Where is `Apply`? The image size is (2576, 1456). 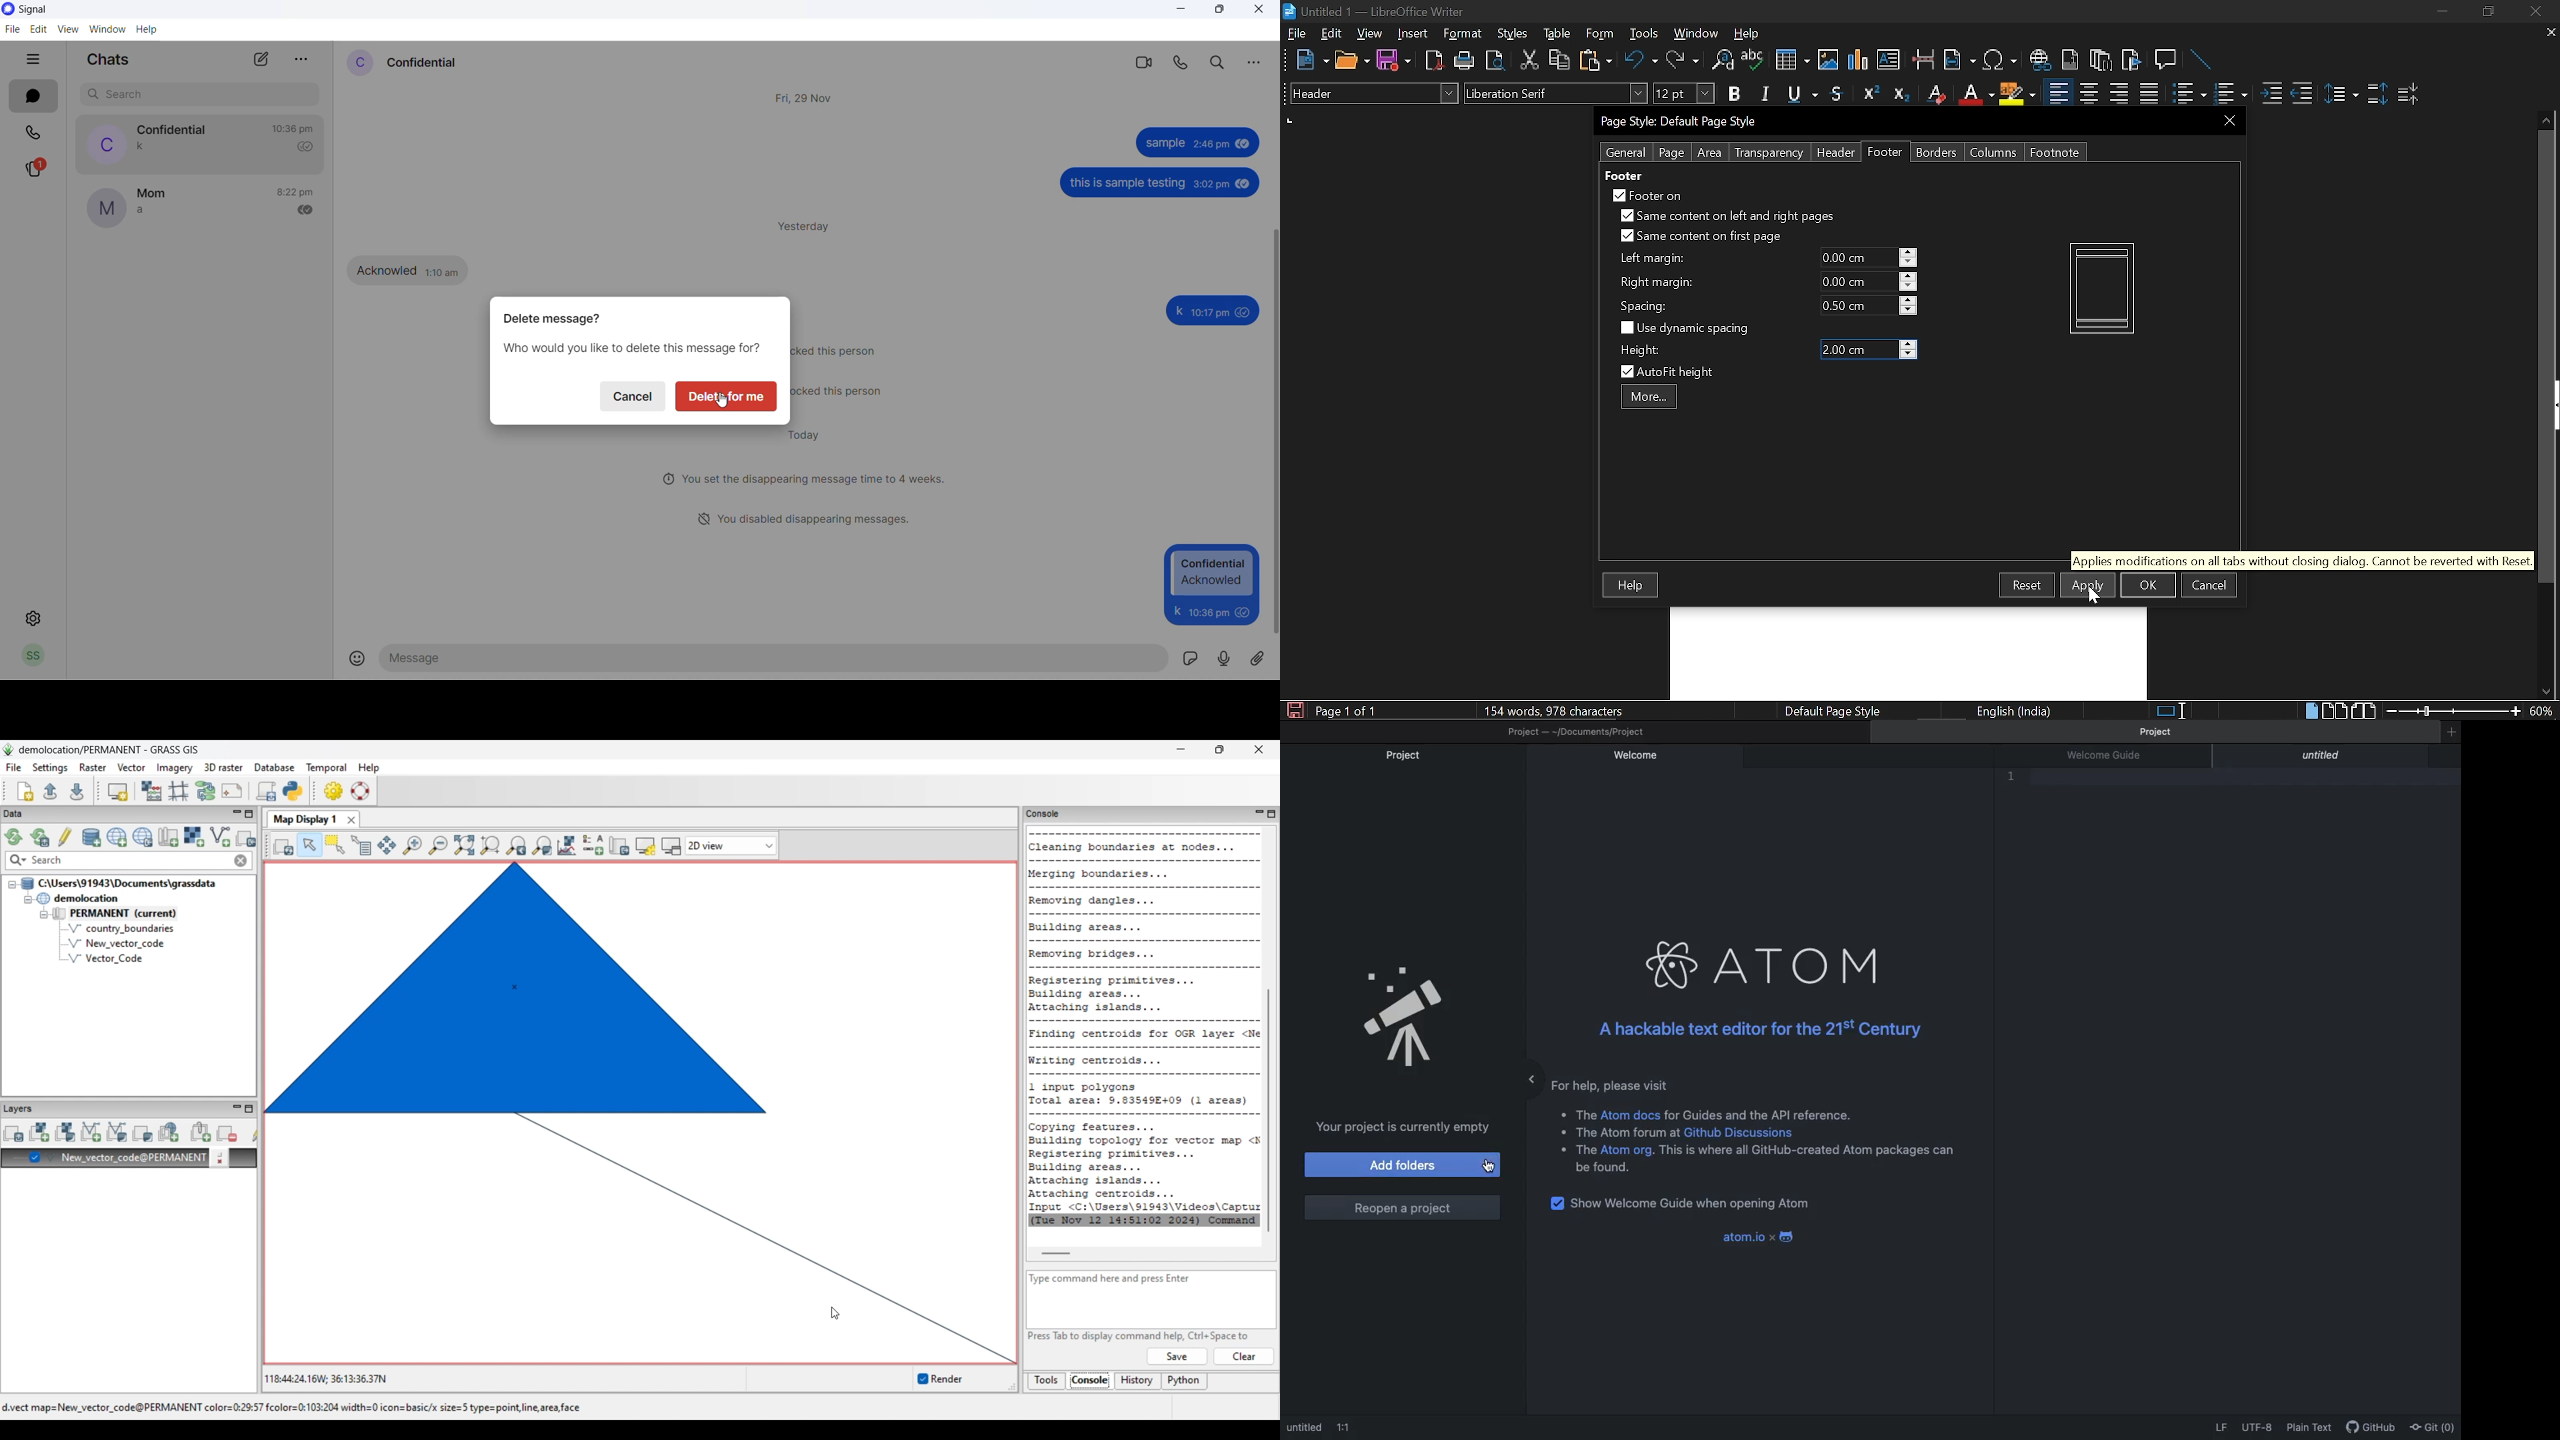 Apply is located at coordinates (2088, 585).